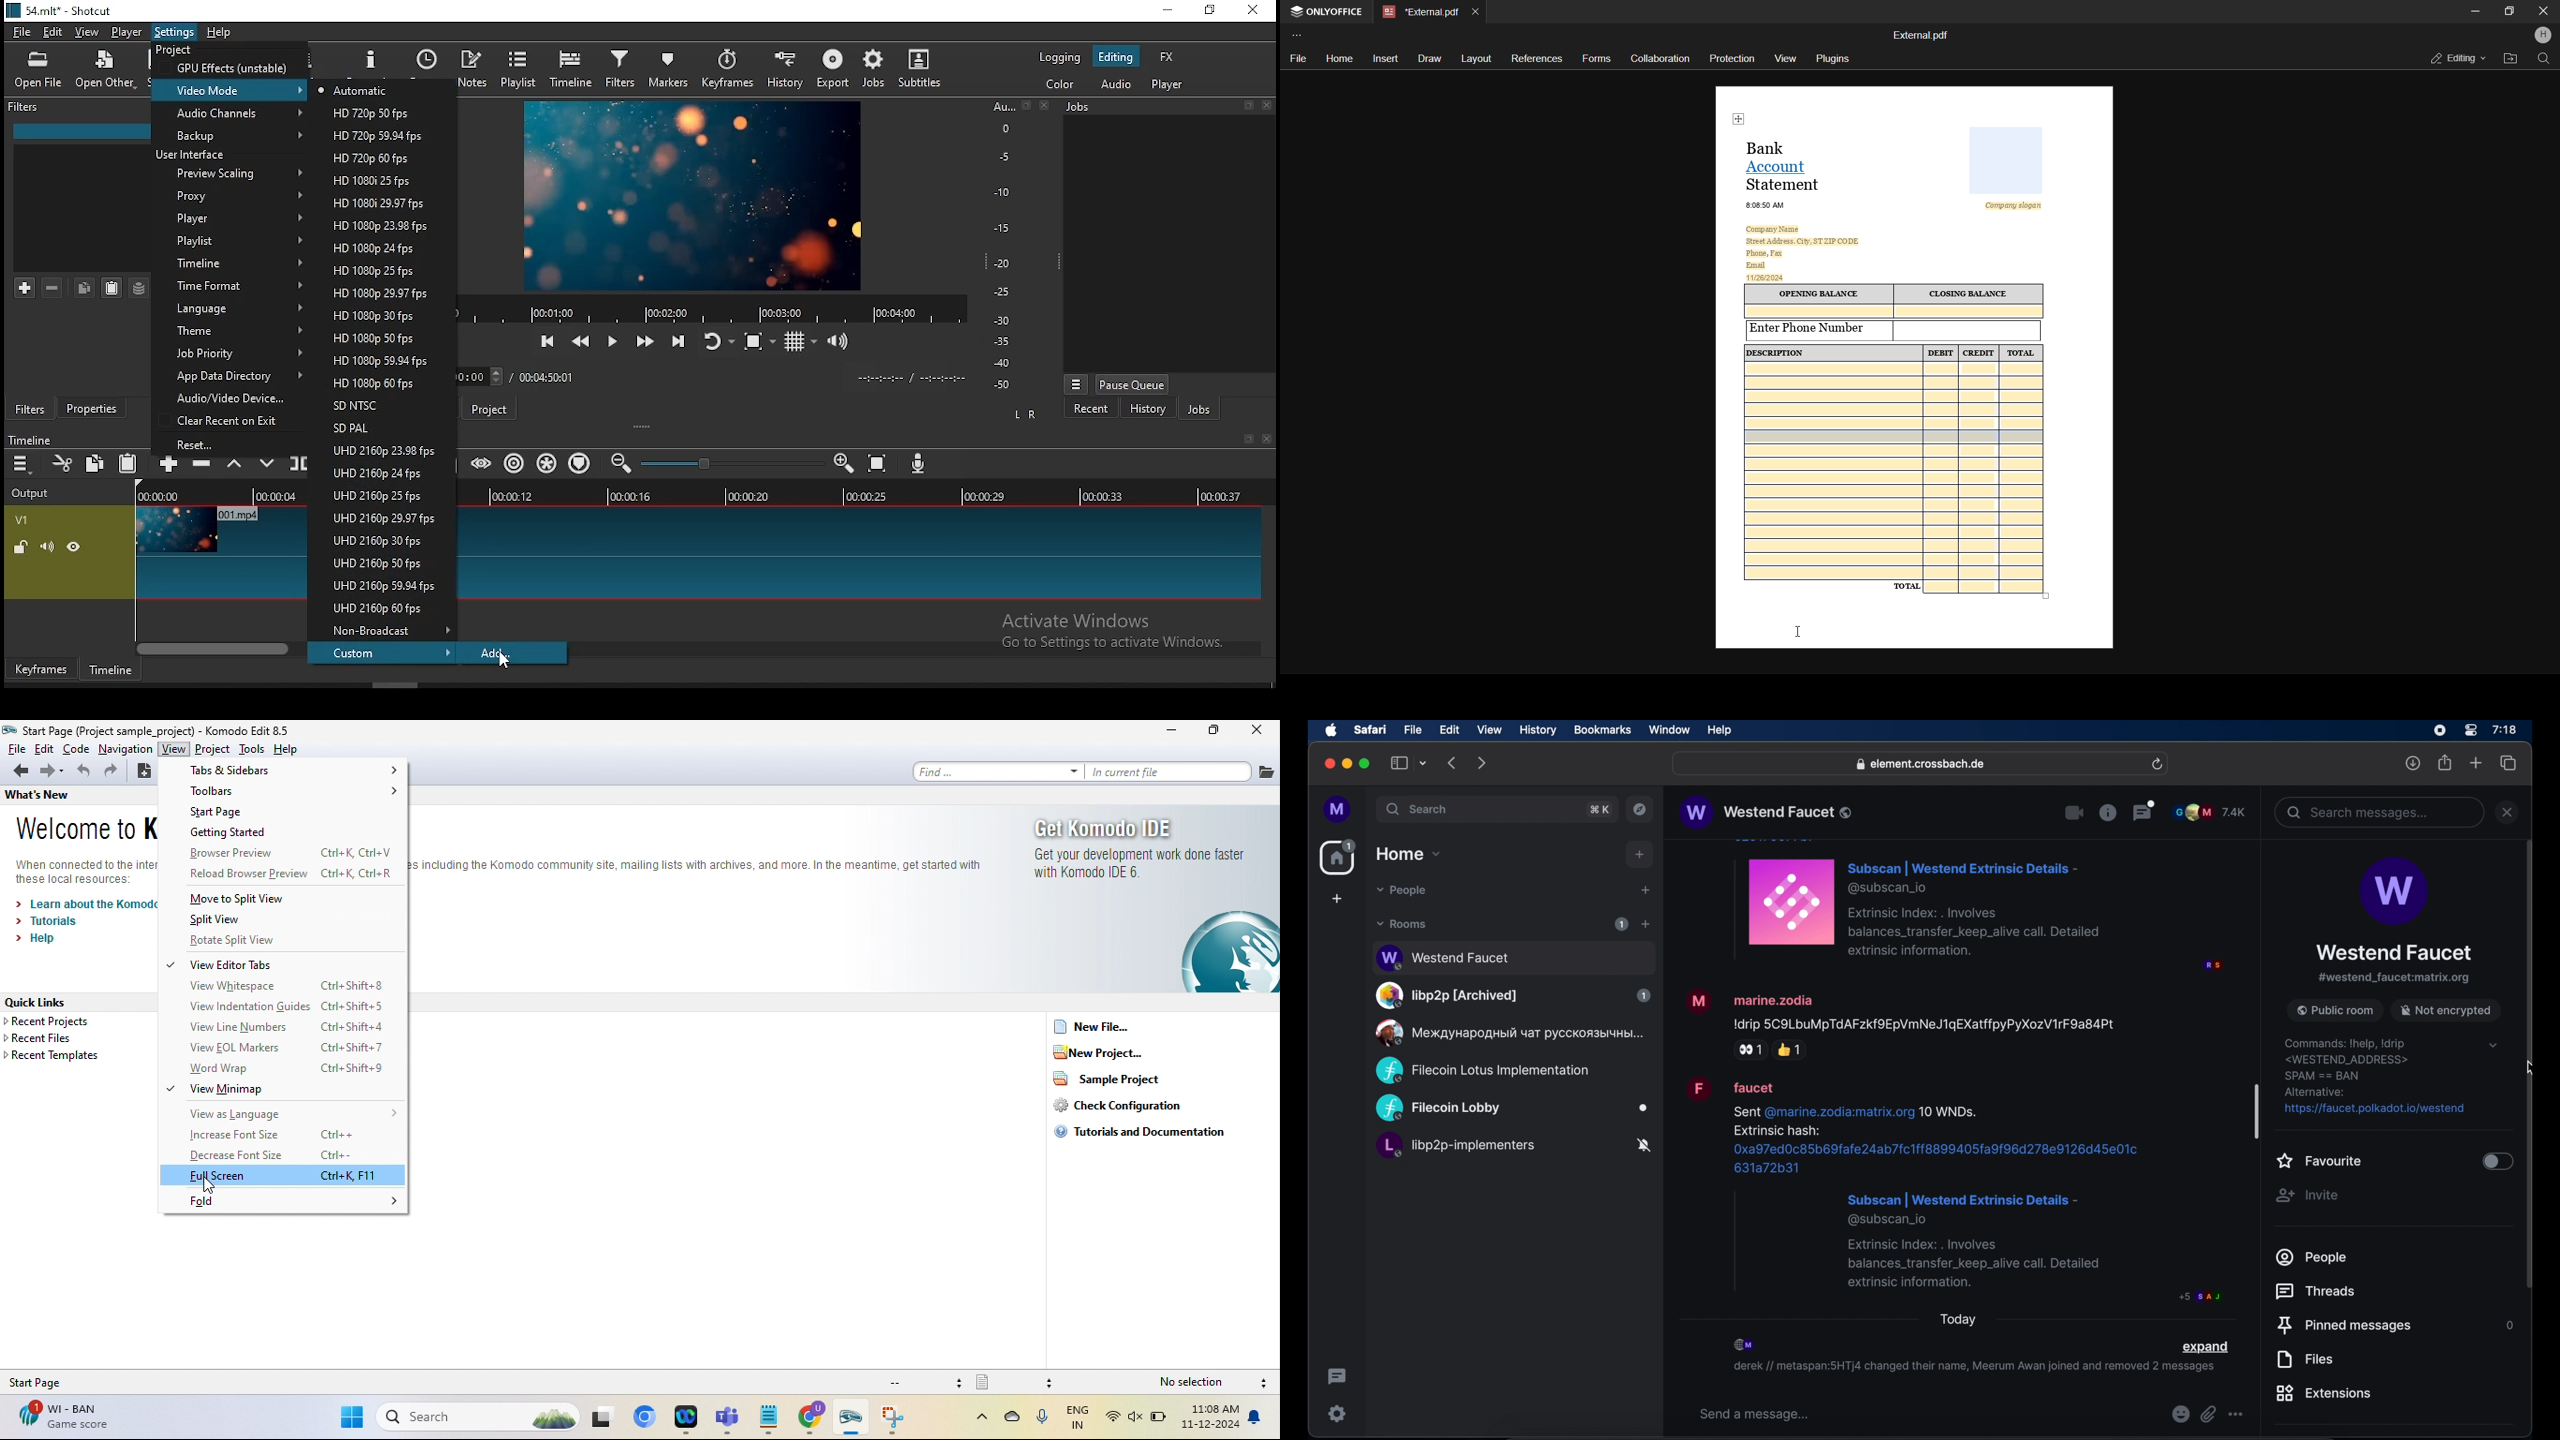 Image resolution: width=2576 pixels, height=1456 pixels. What do you see at coordinates (2394, 978) in the screenshot?
I see `room url` at bounding box center [2394, 978].